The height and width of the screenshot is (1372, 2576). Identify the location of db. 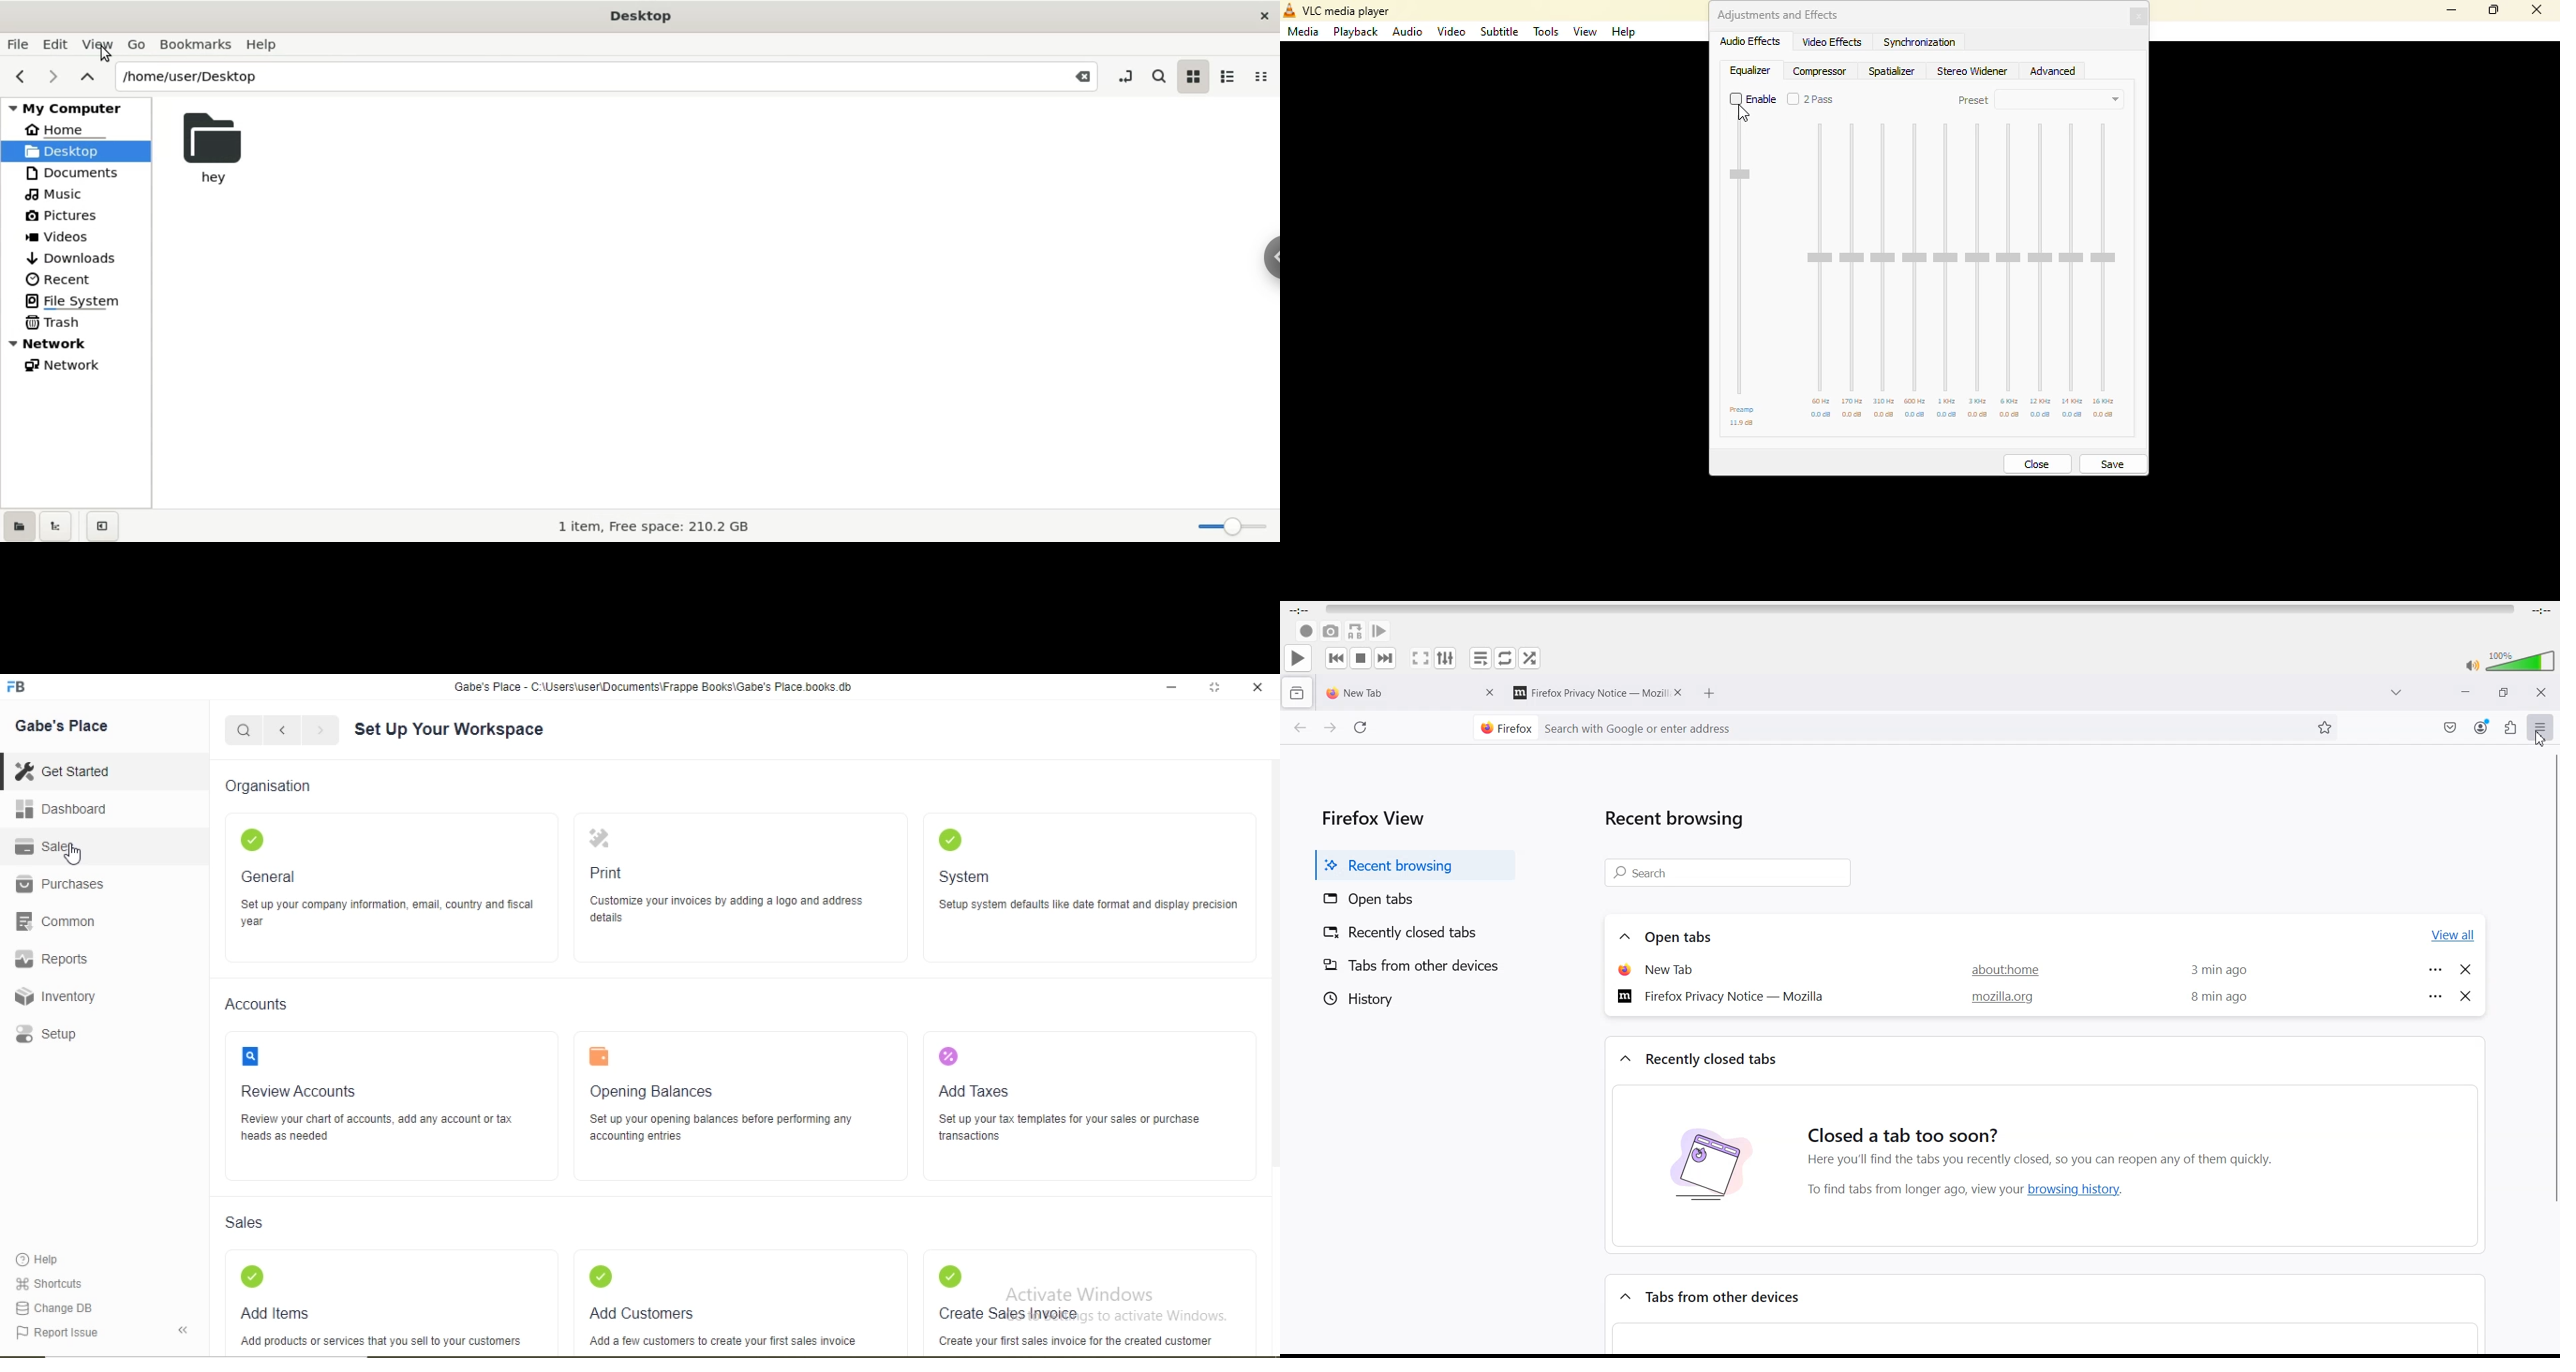
(1822, 415).